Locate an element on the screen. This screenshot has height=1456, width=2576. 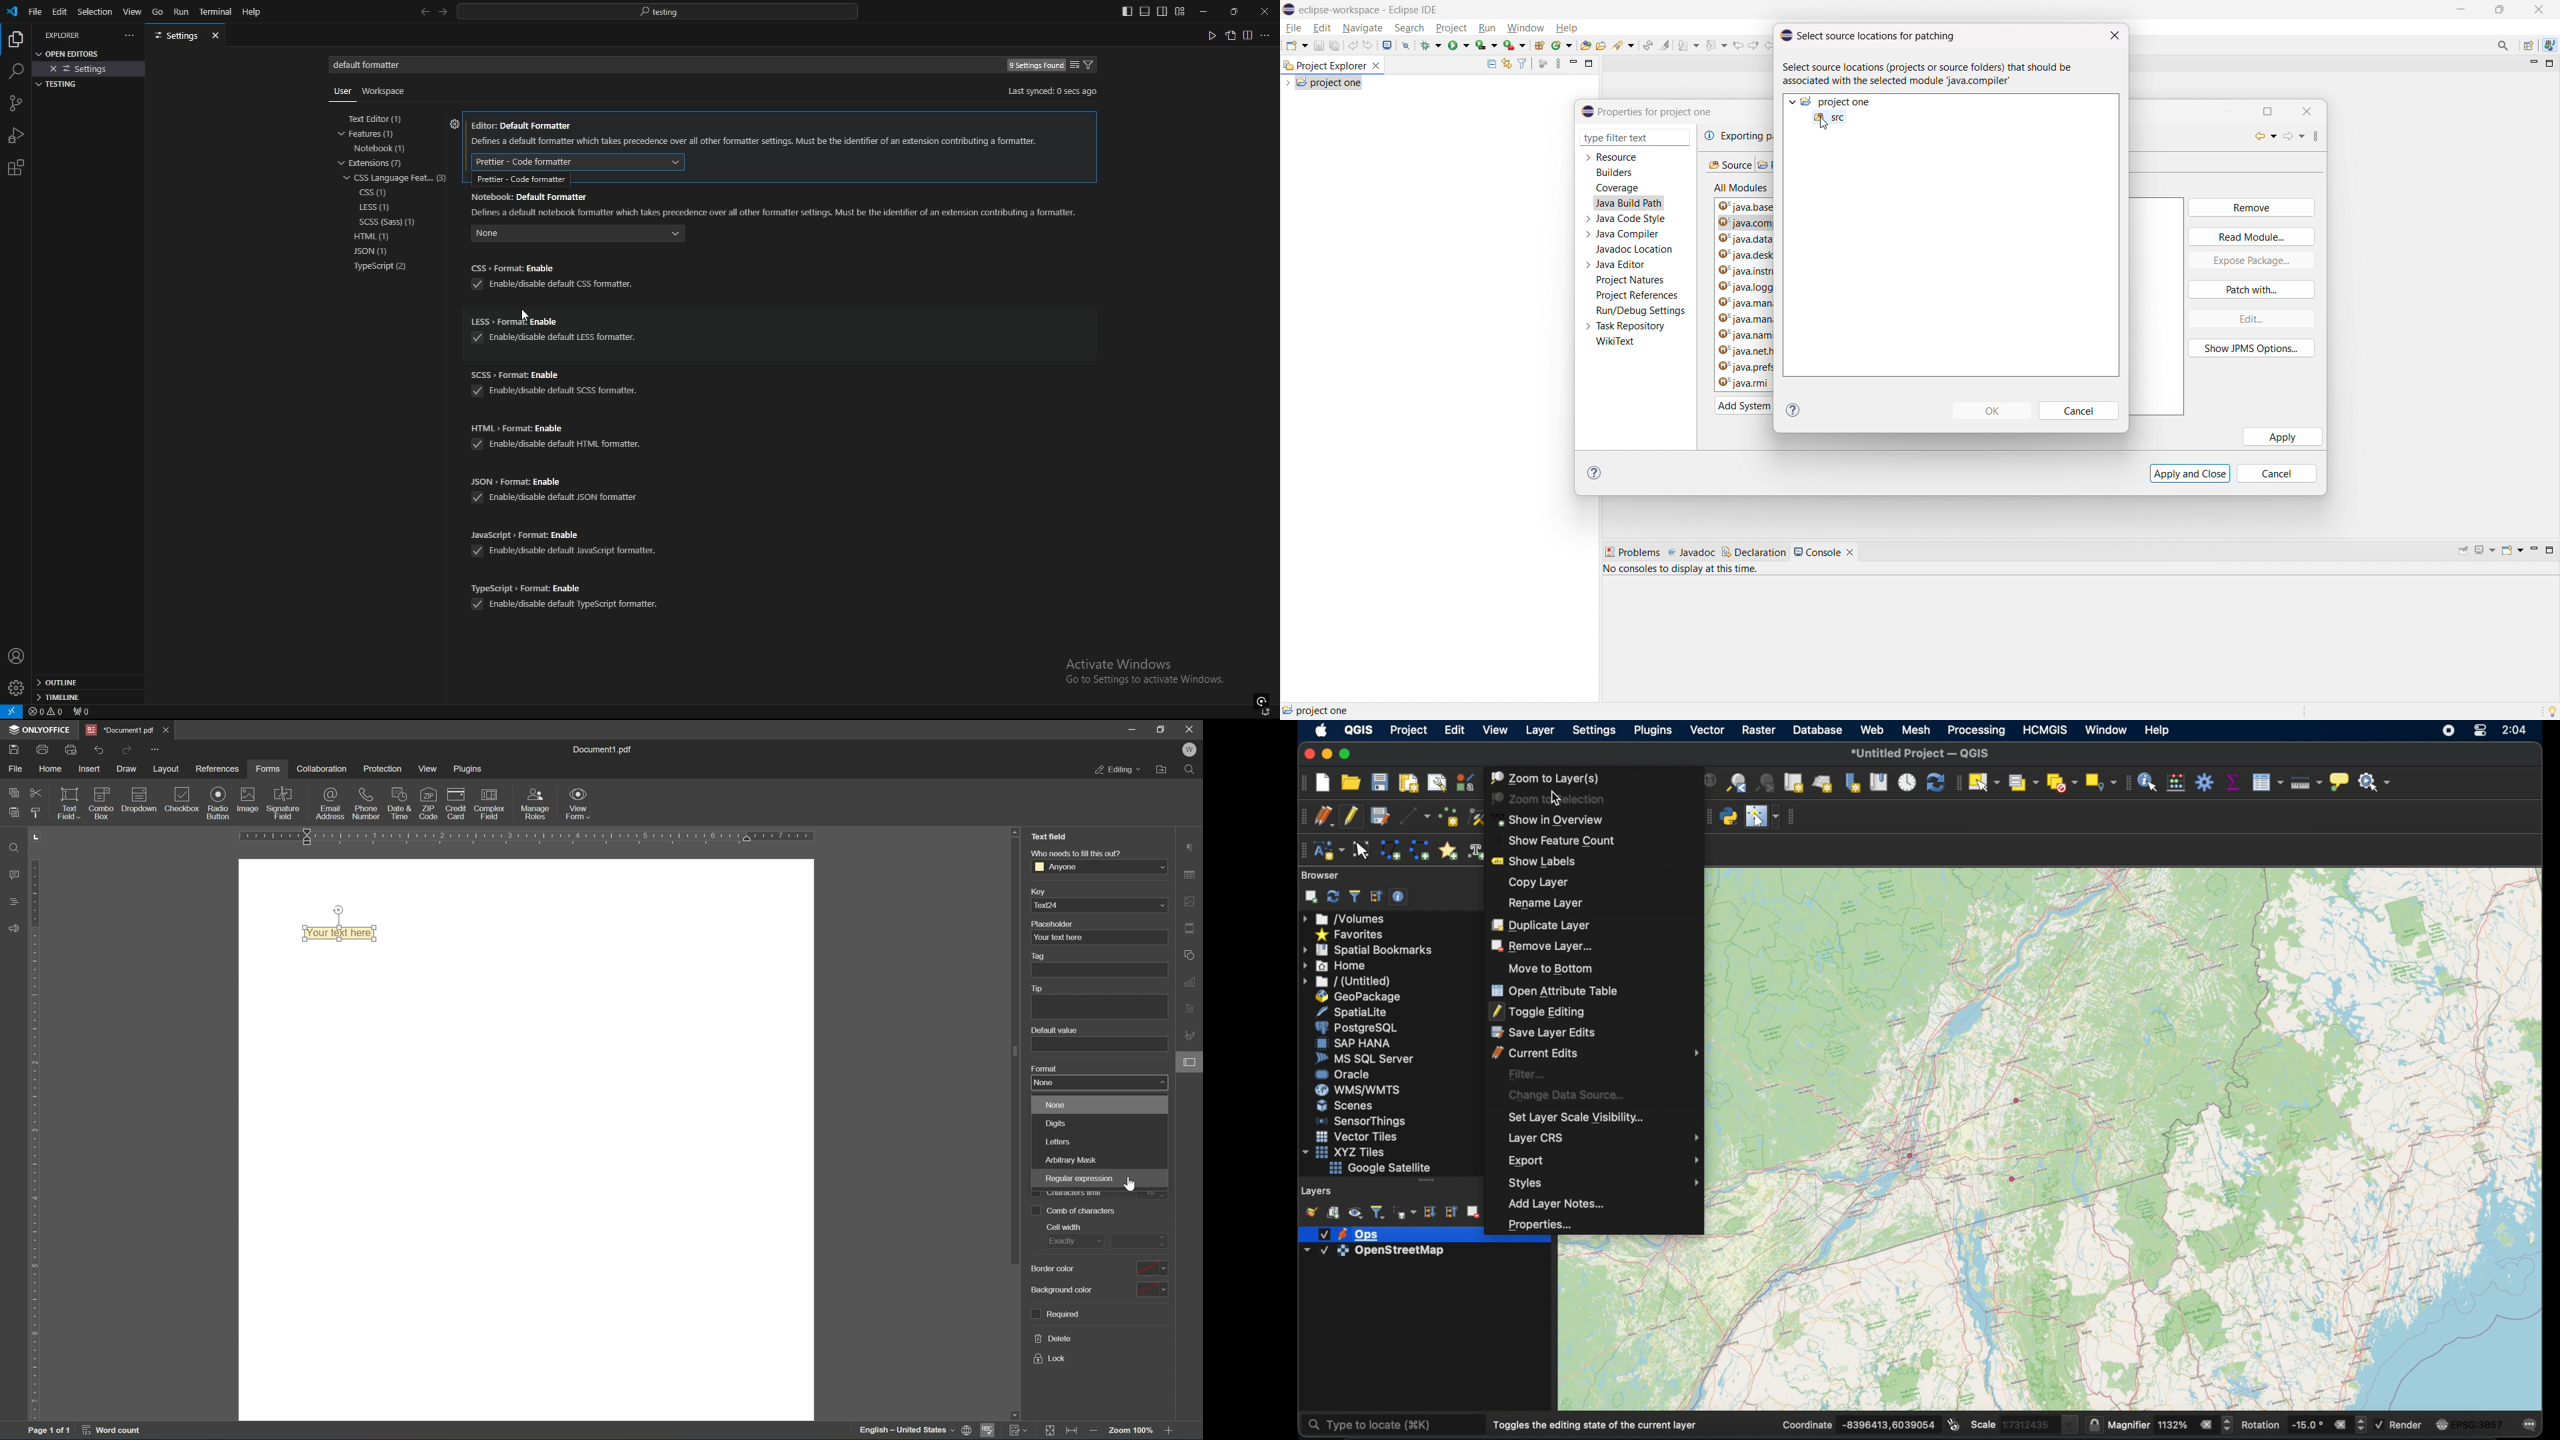
extensions is located at coordinates (16, 168).